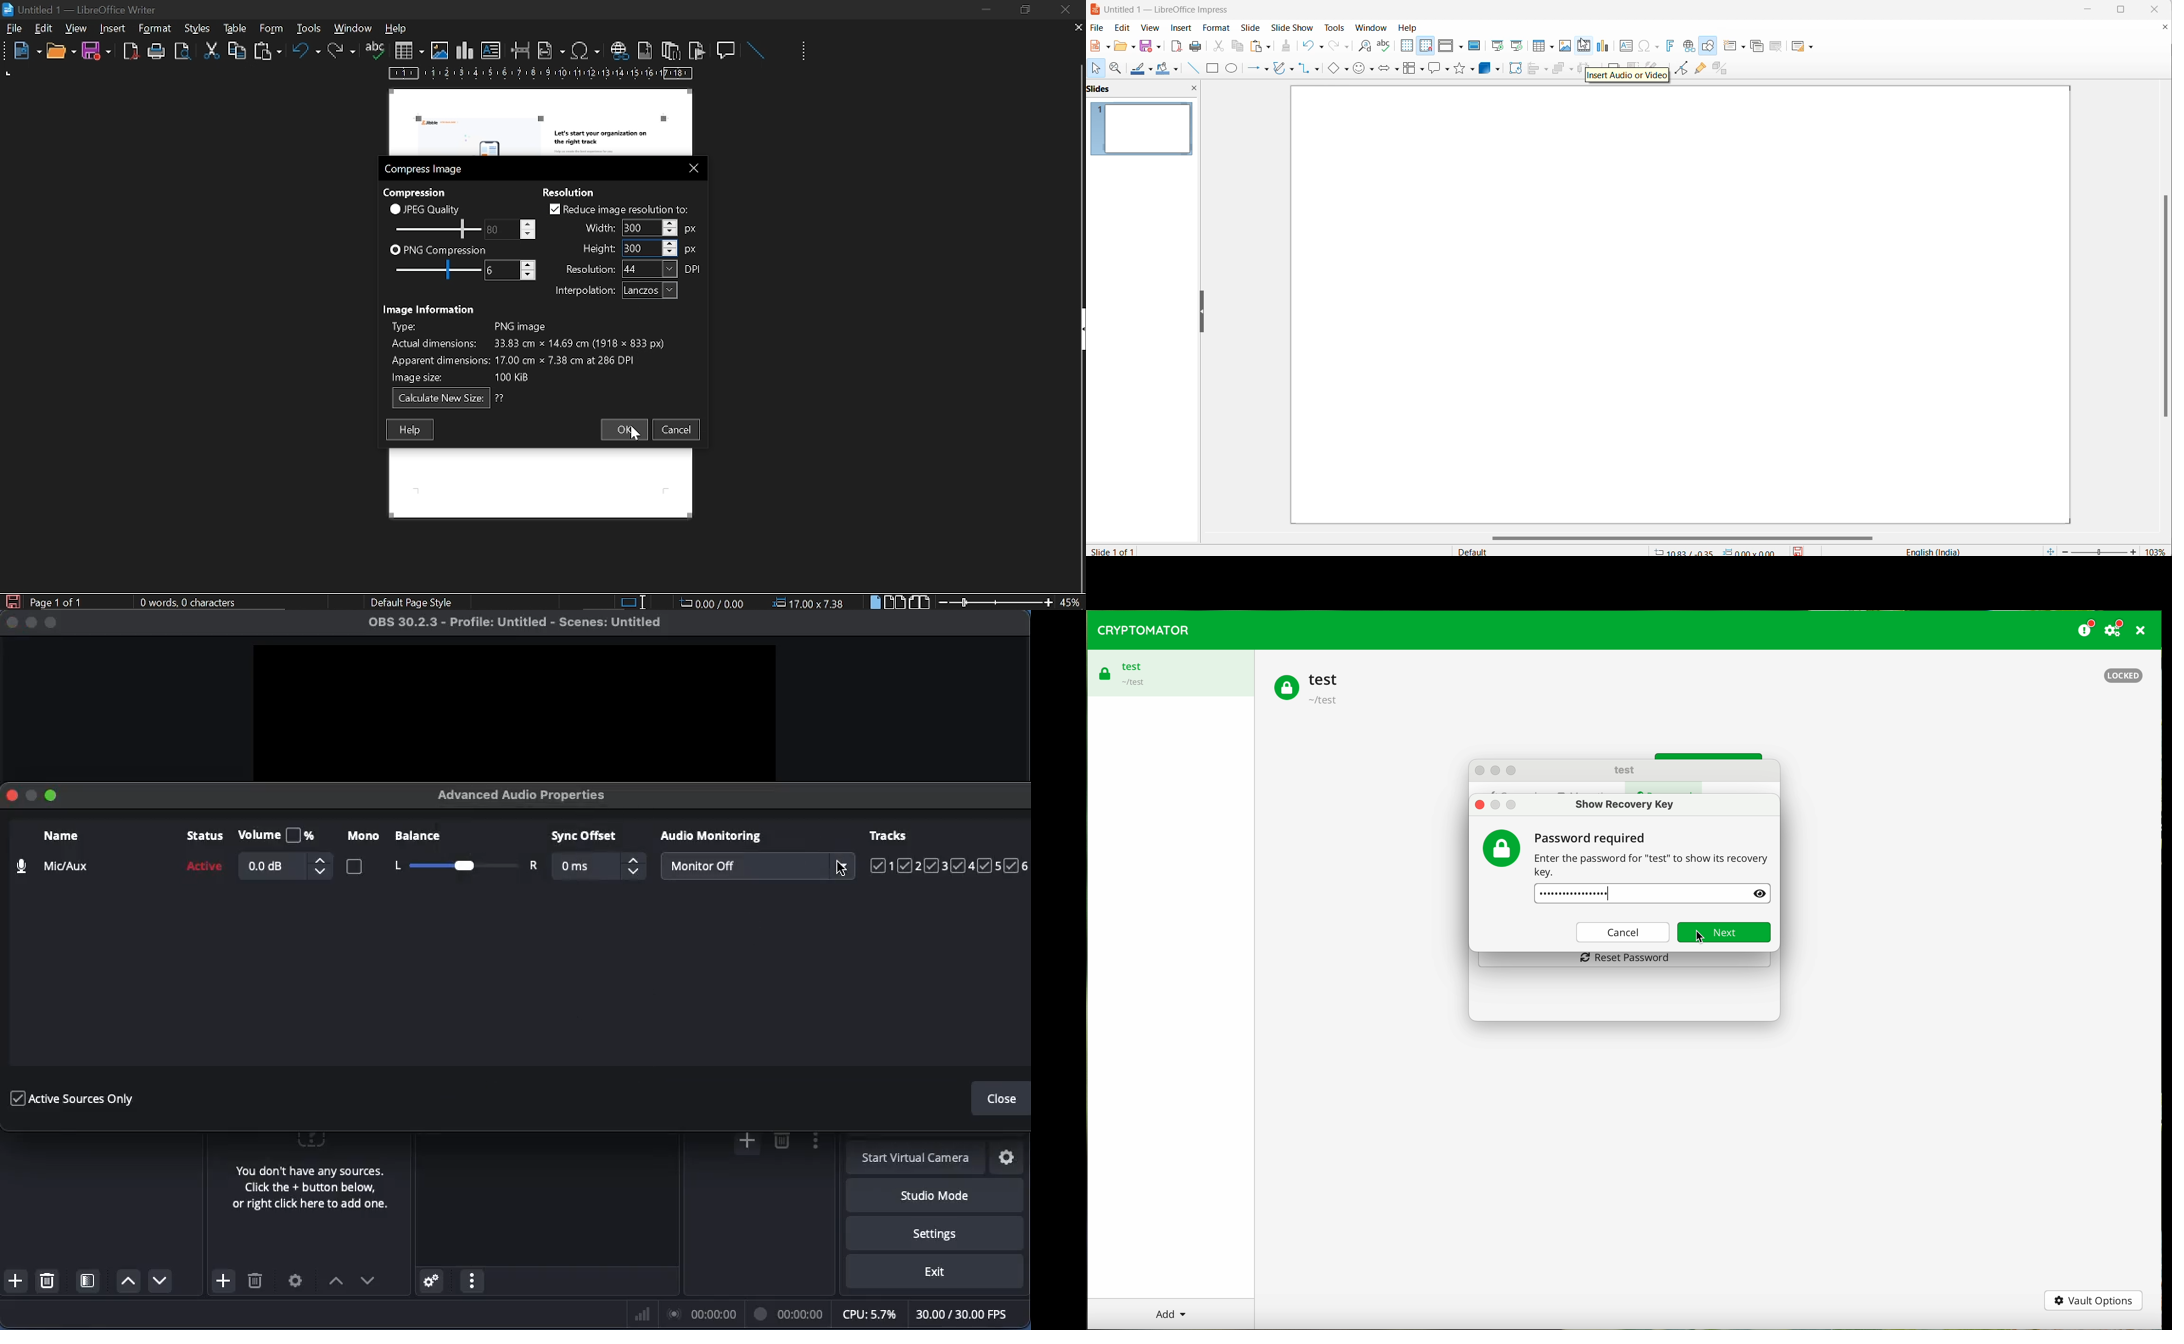 The height and width of the screenshot is (1344, 2184). Describe the element at coordinates (2064, 551) in the screenshot. I see `decrease zoom` at that location.